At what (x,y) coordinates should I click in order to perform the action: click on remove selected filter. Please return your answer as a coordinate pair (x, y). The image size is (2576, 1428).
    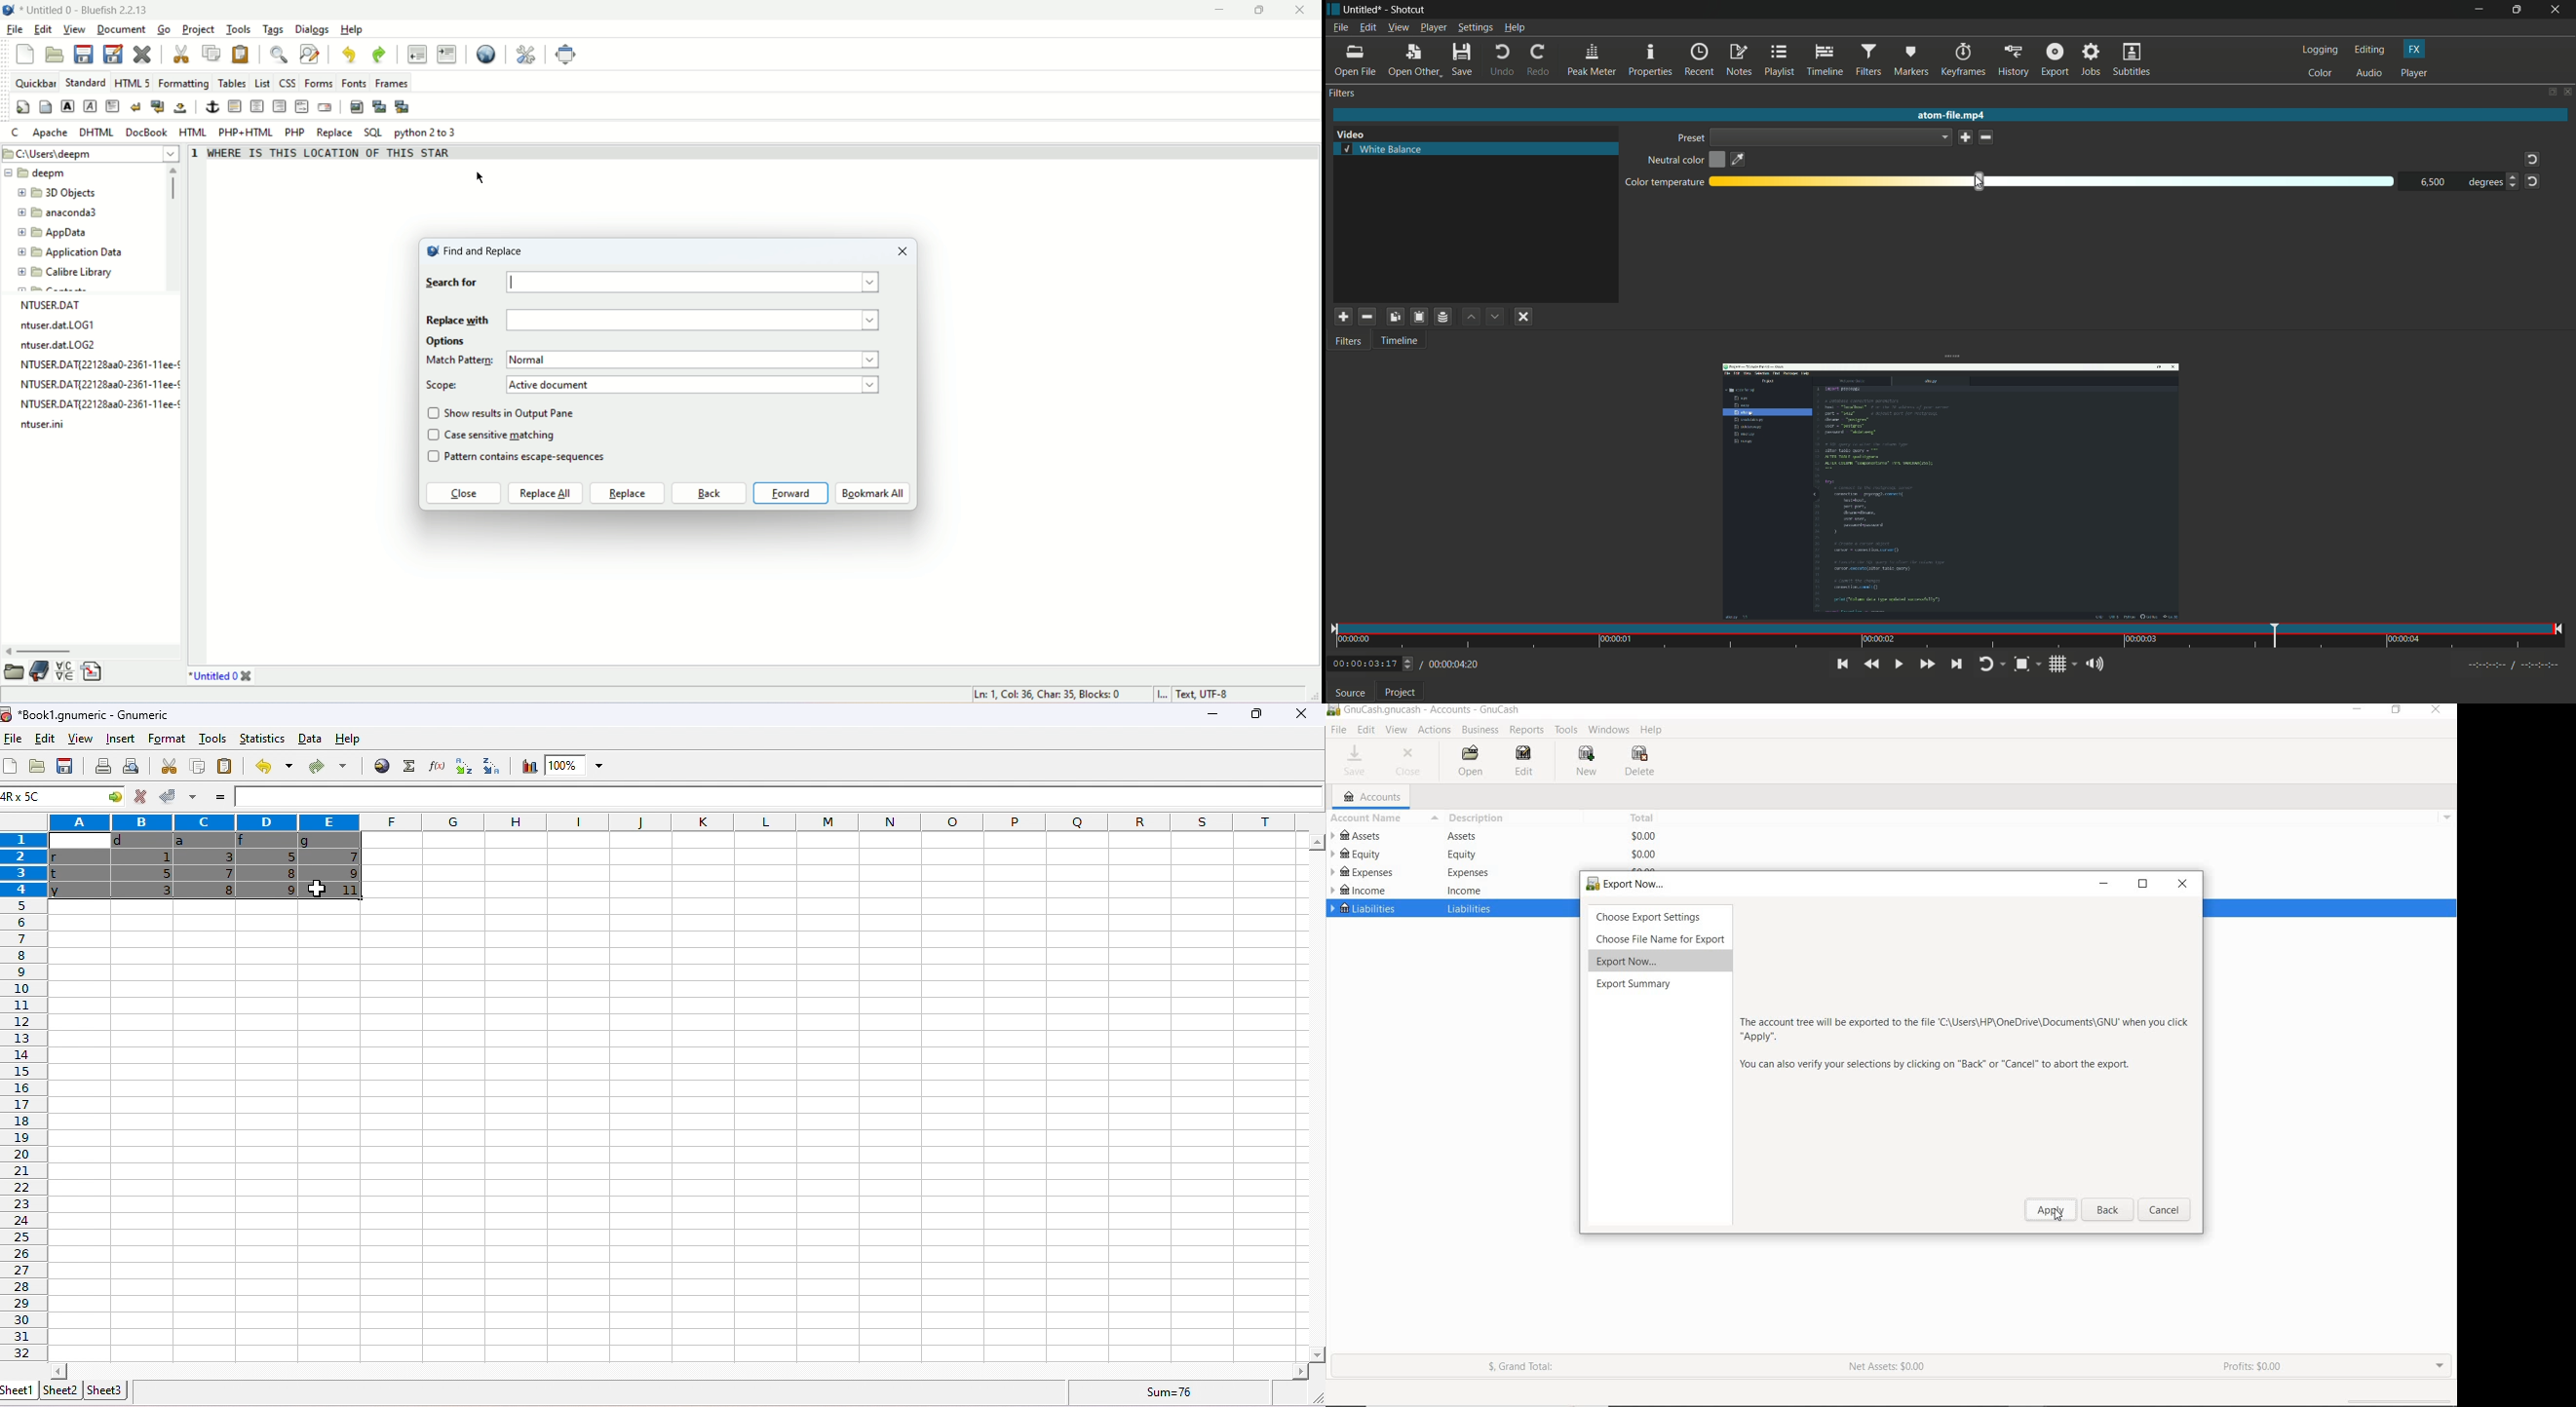
    Looking at the image, I should click on (1367, 317).